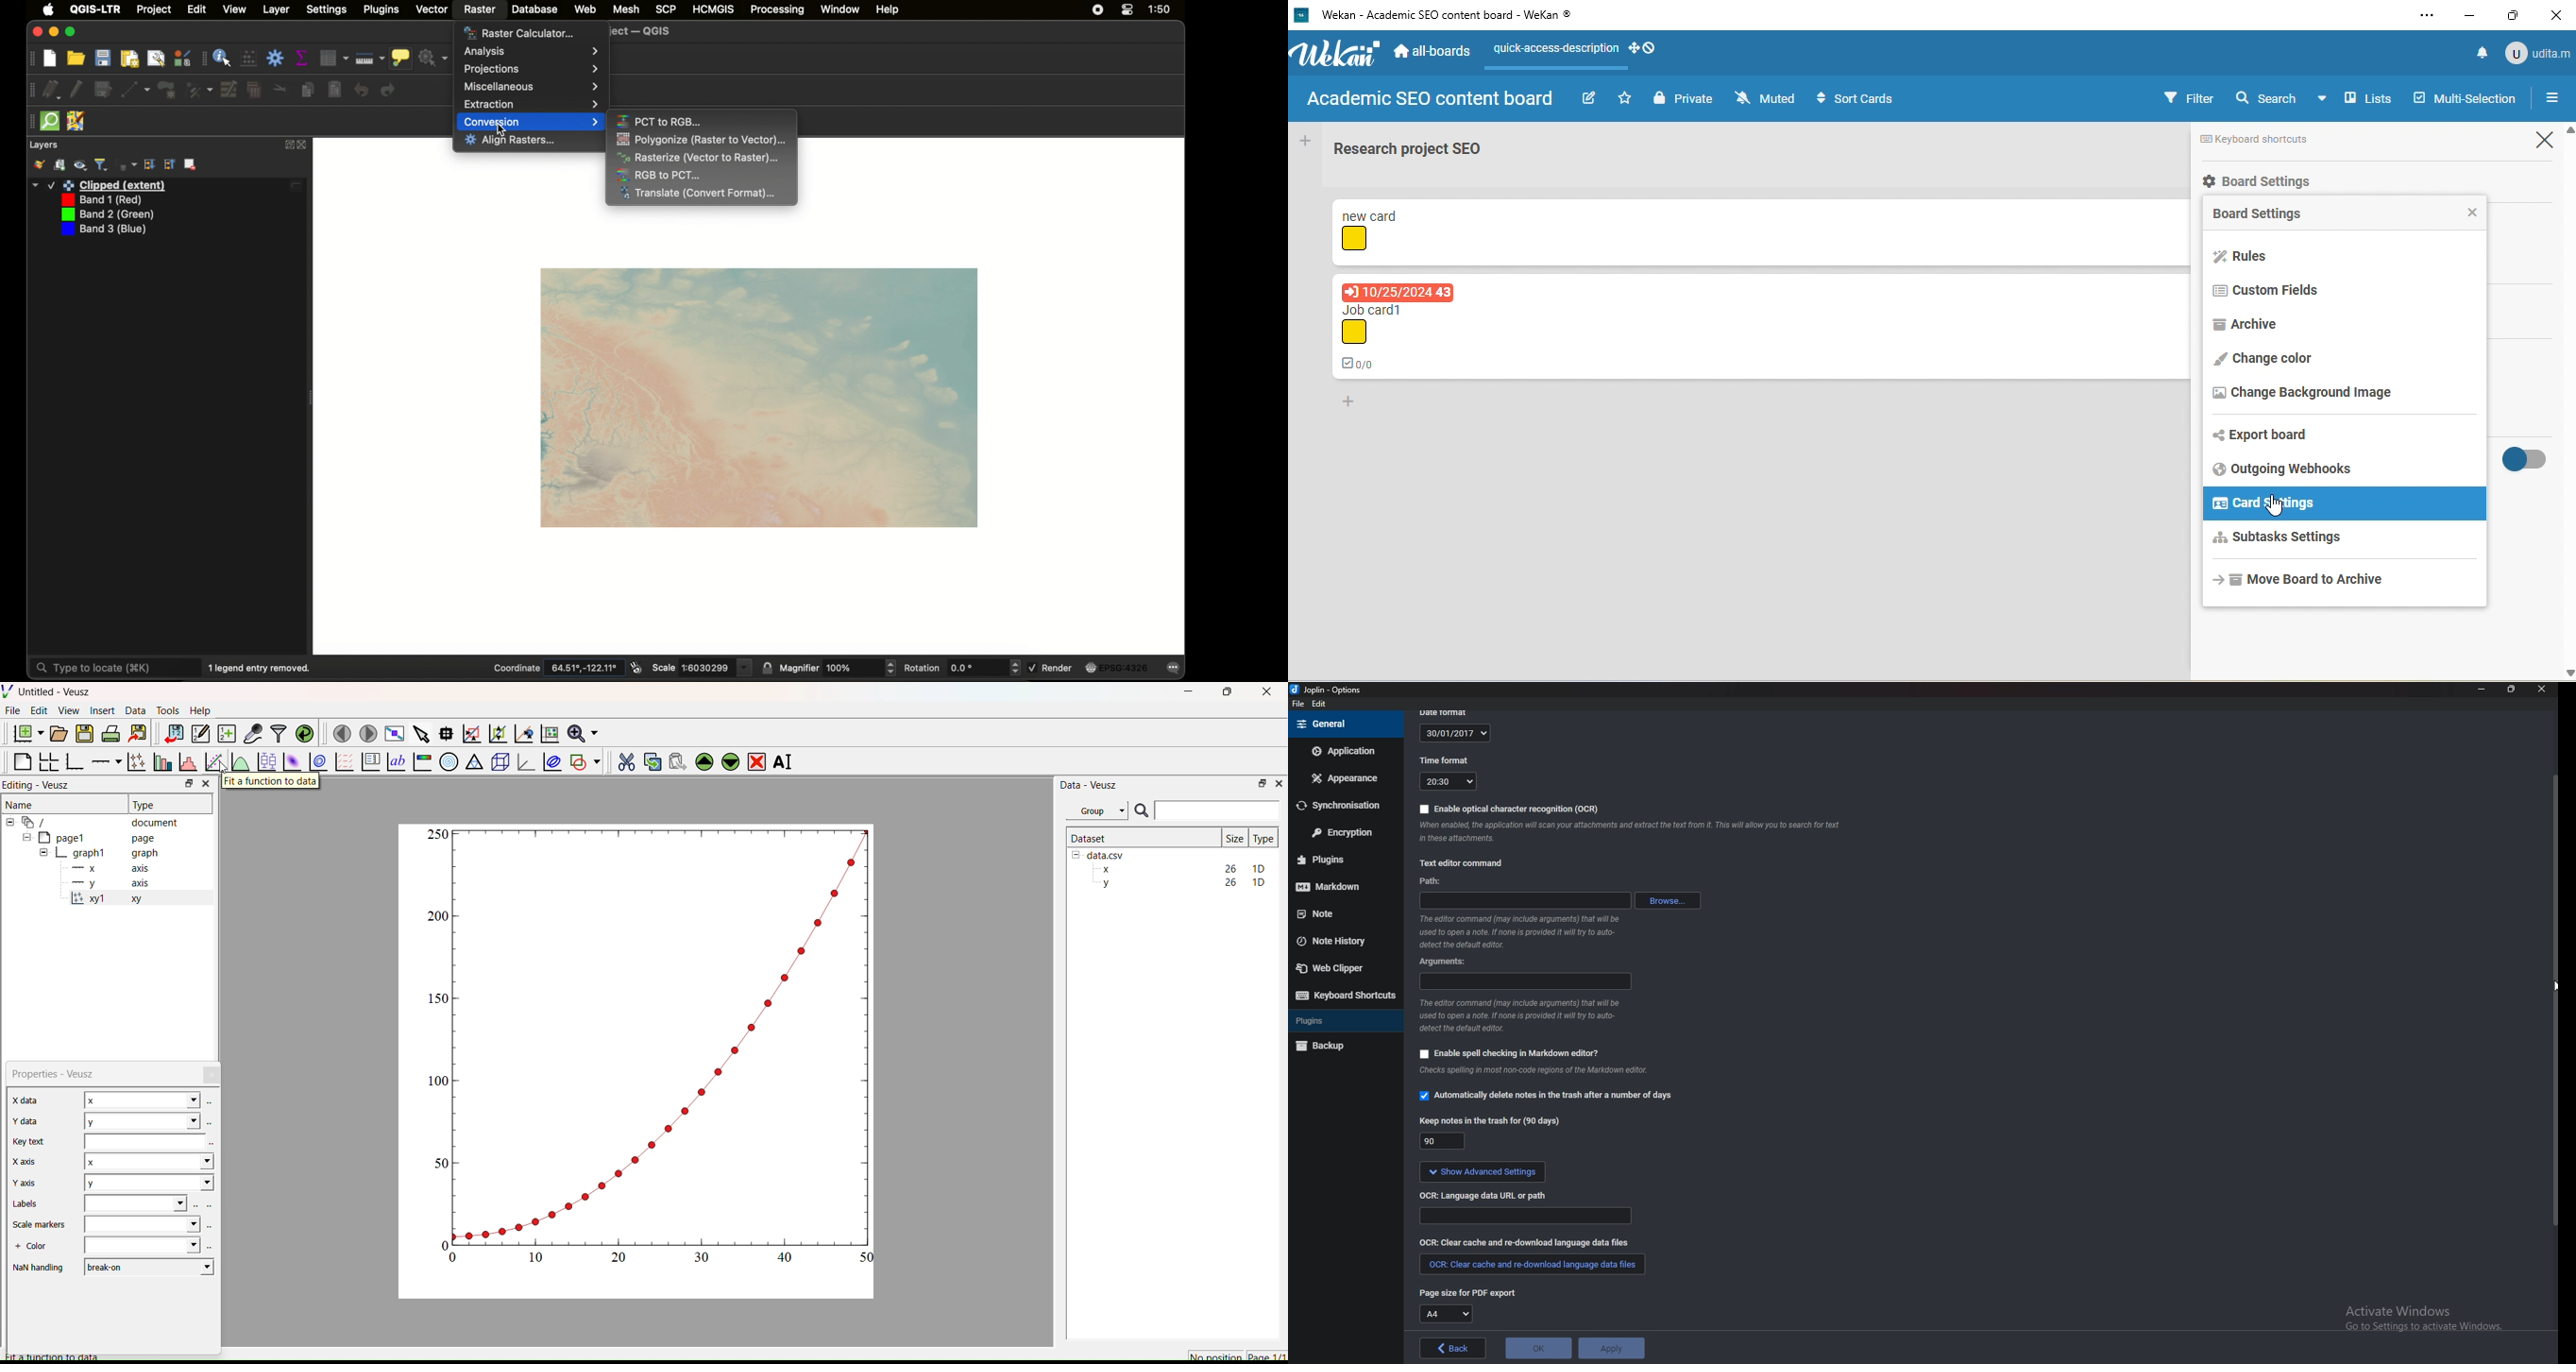 This screenshot has width=2576, height=1372. I want to click on Plot covariance ellipses, so click(551, 761).